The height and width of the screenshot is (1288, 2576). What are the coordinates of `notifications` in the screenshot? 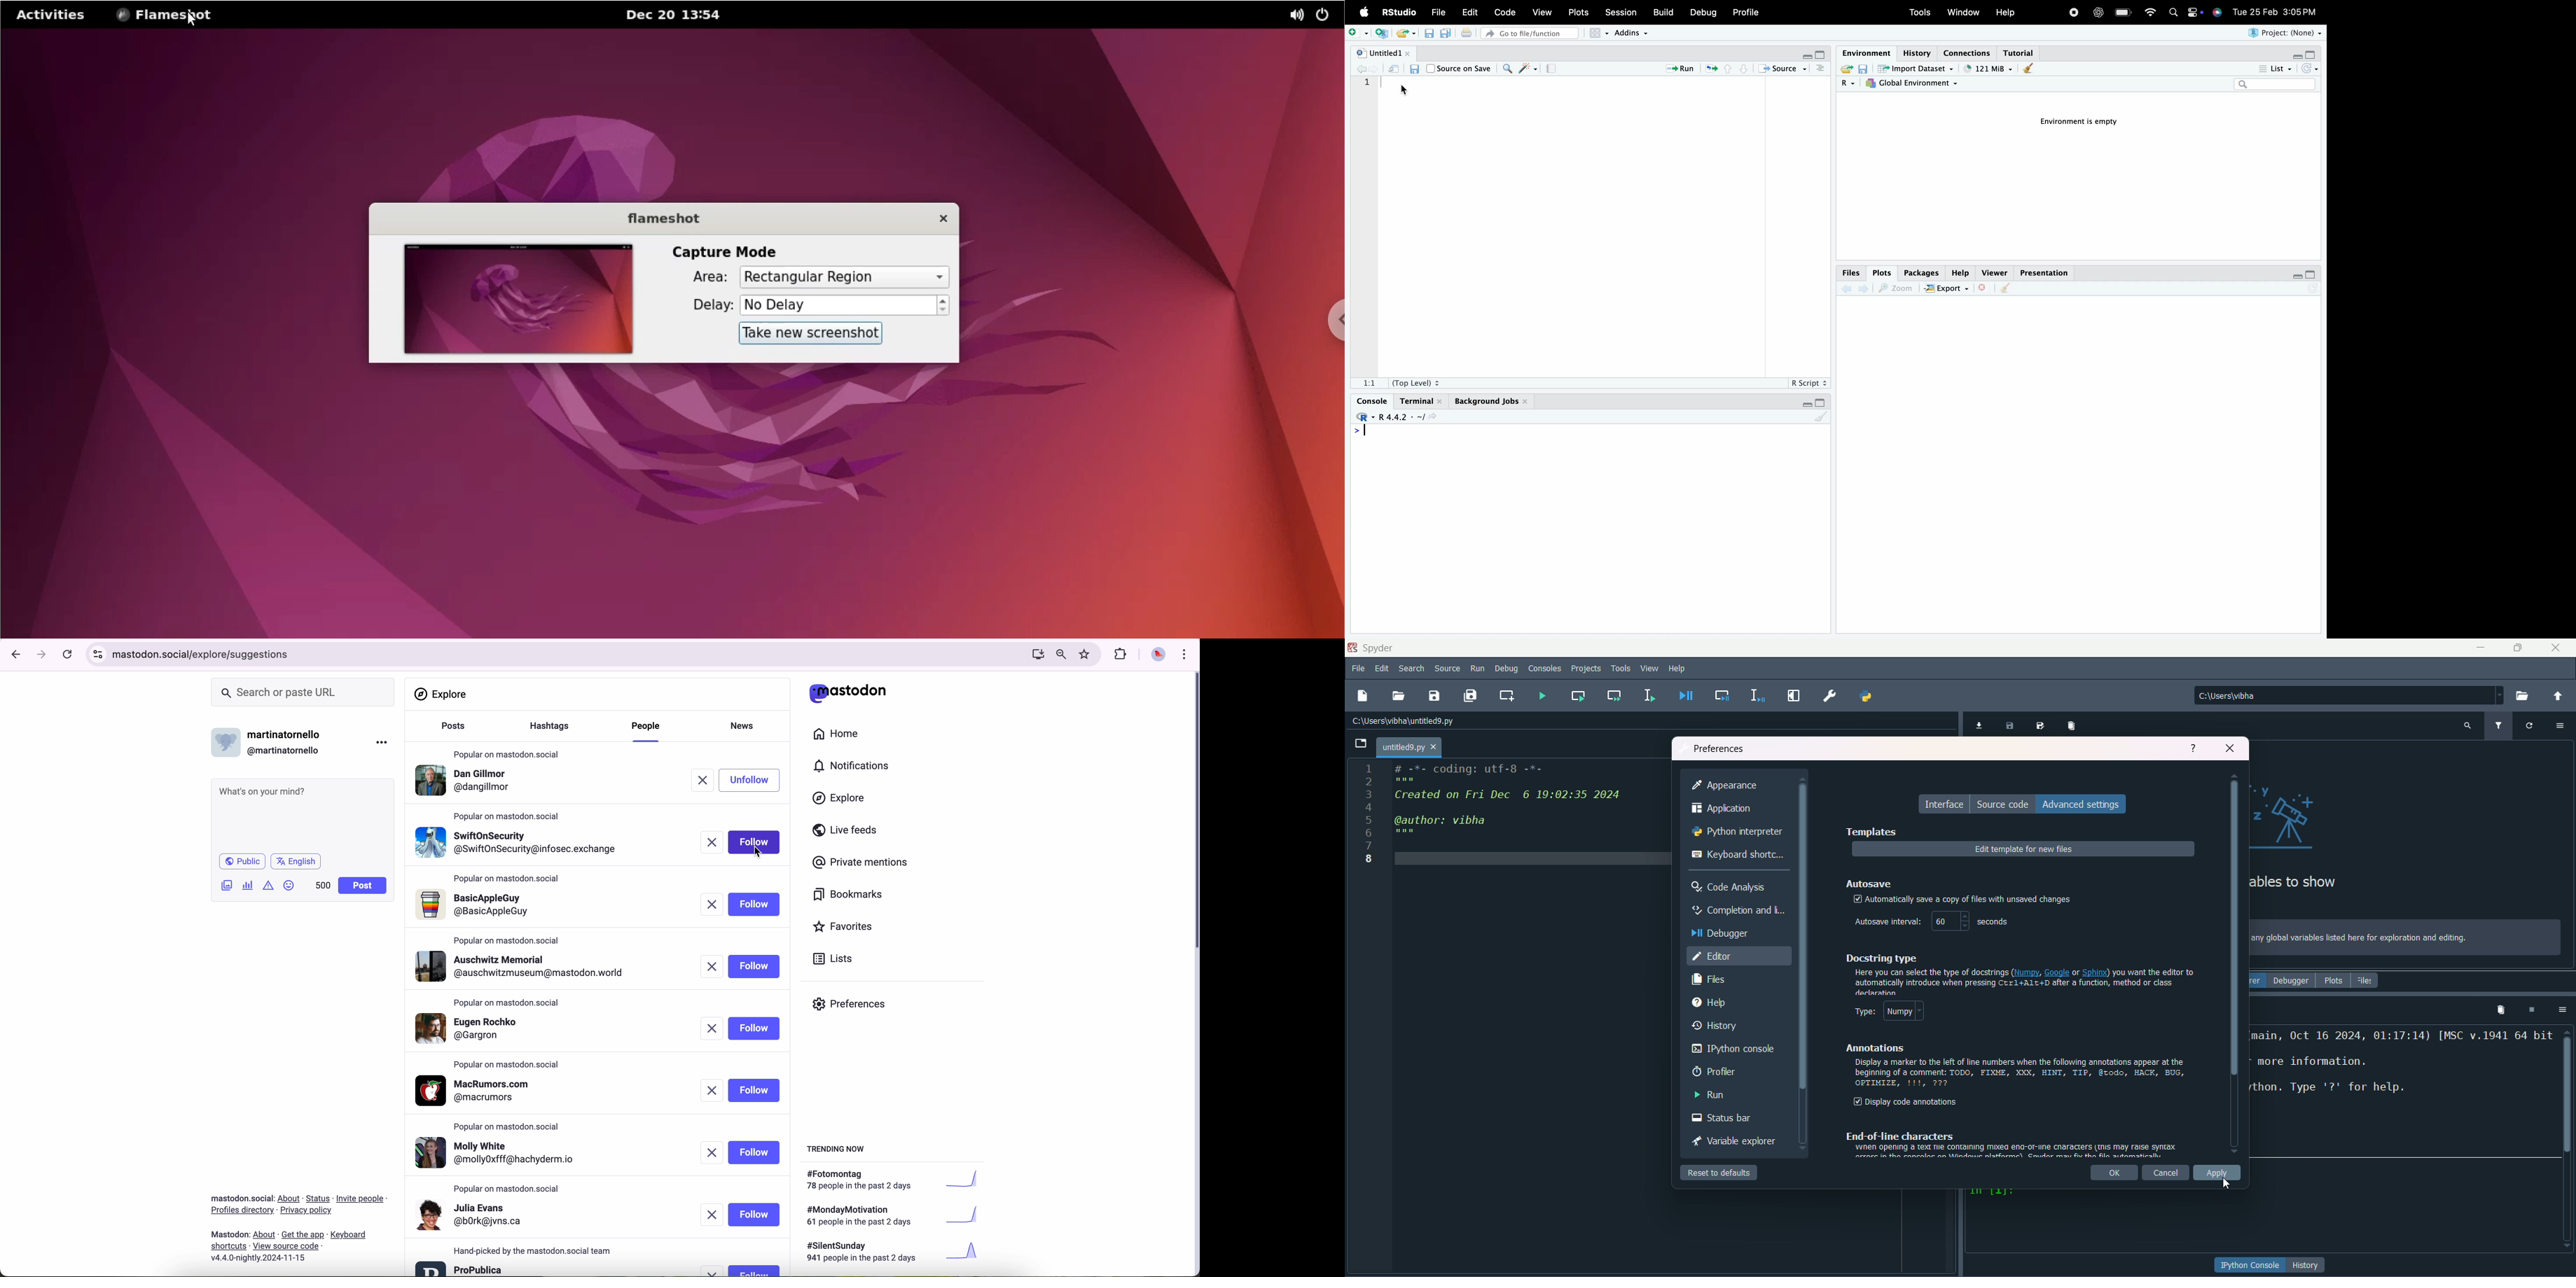 It's located at (856, 767).